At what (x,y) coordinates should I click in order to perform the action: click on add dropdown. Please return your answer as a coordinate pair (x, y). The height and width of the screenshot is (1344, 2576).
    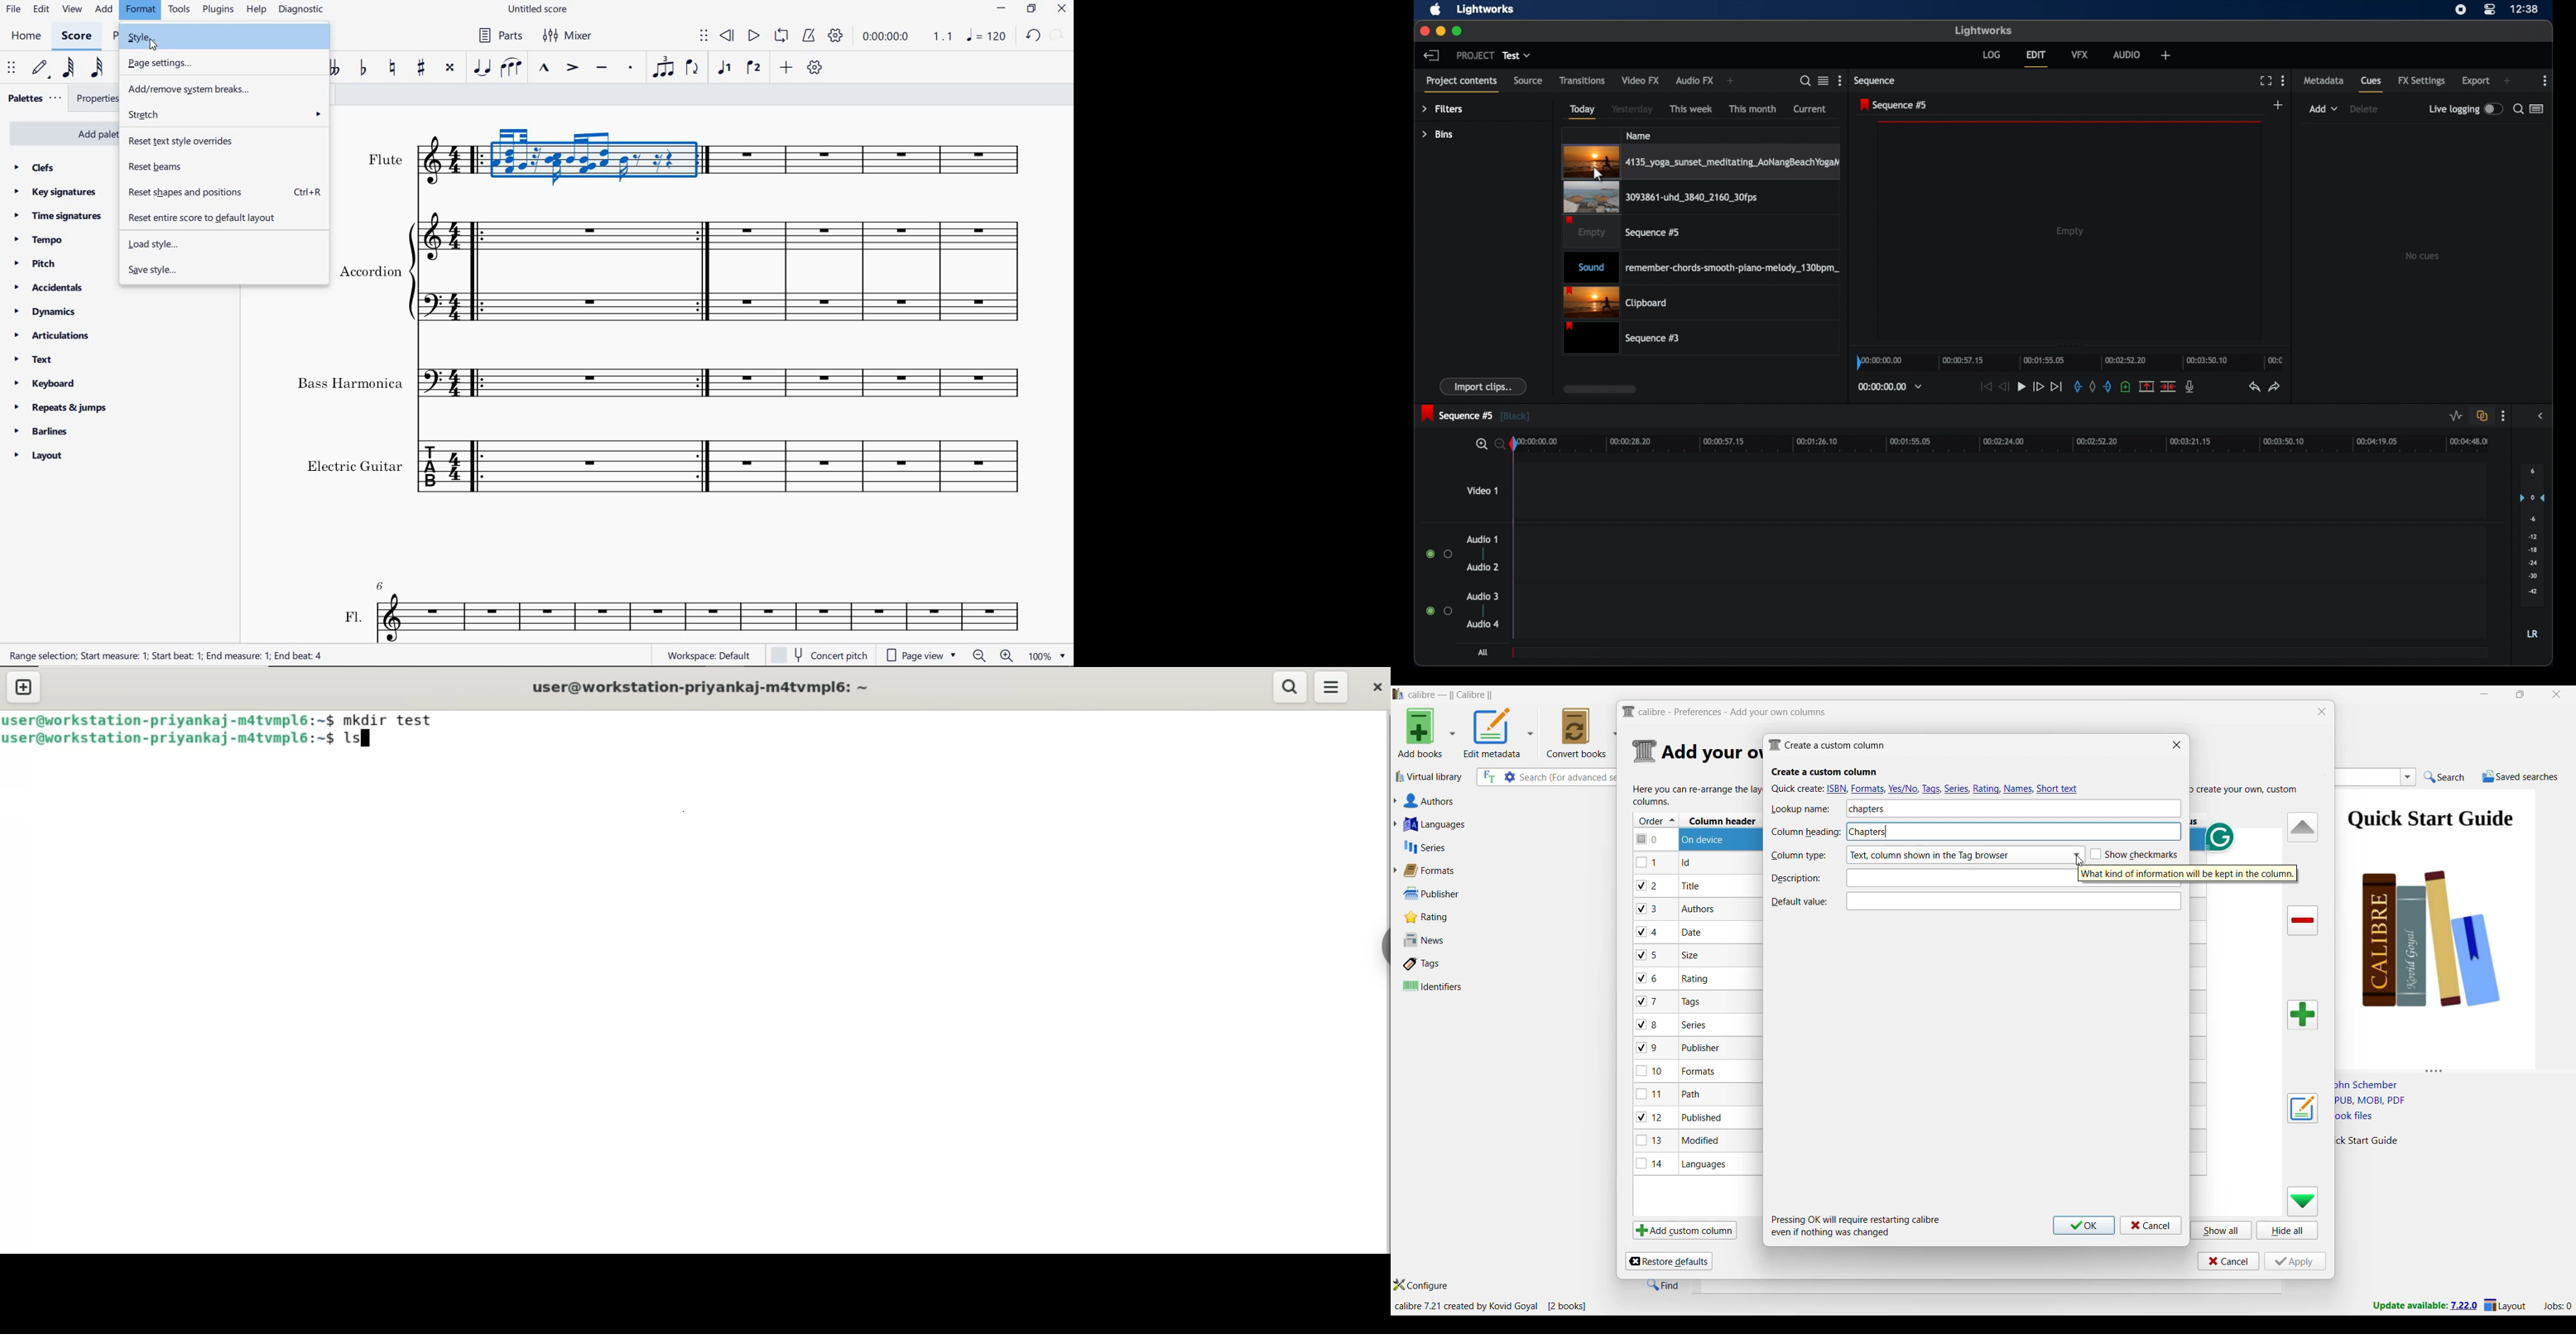
    Looking at the image, I should click on (2324, 109).